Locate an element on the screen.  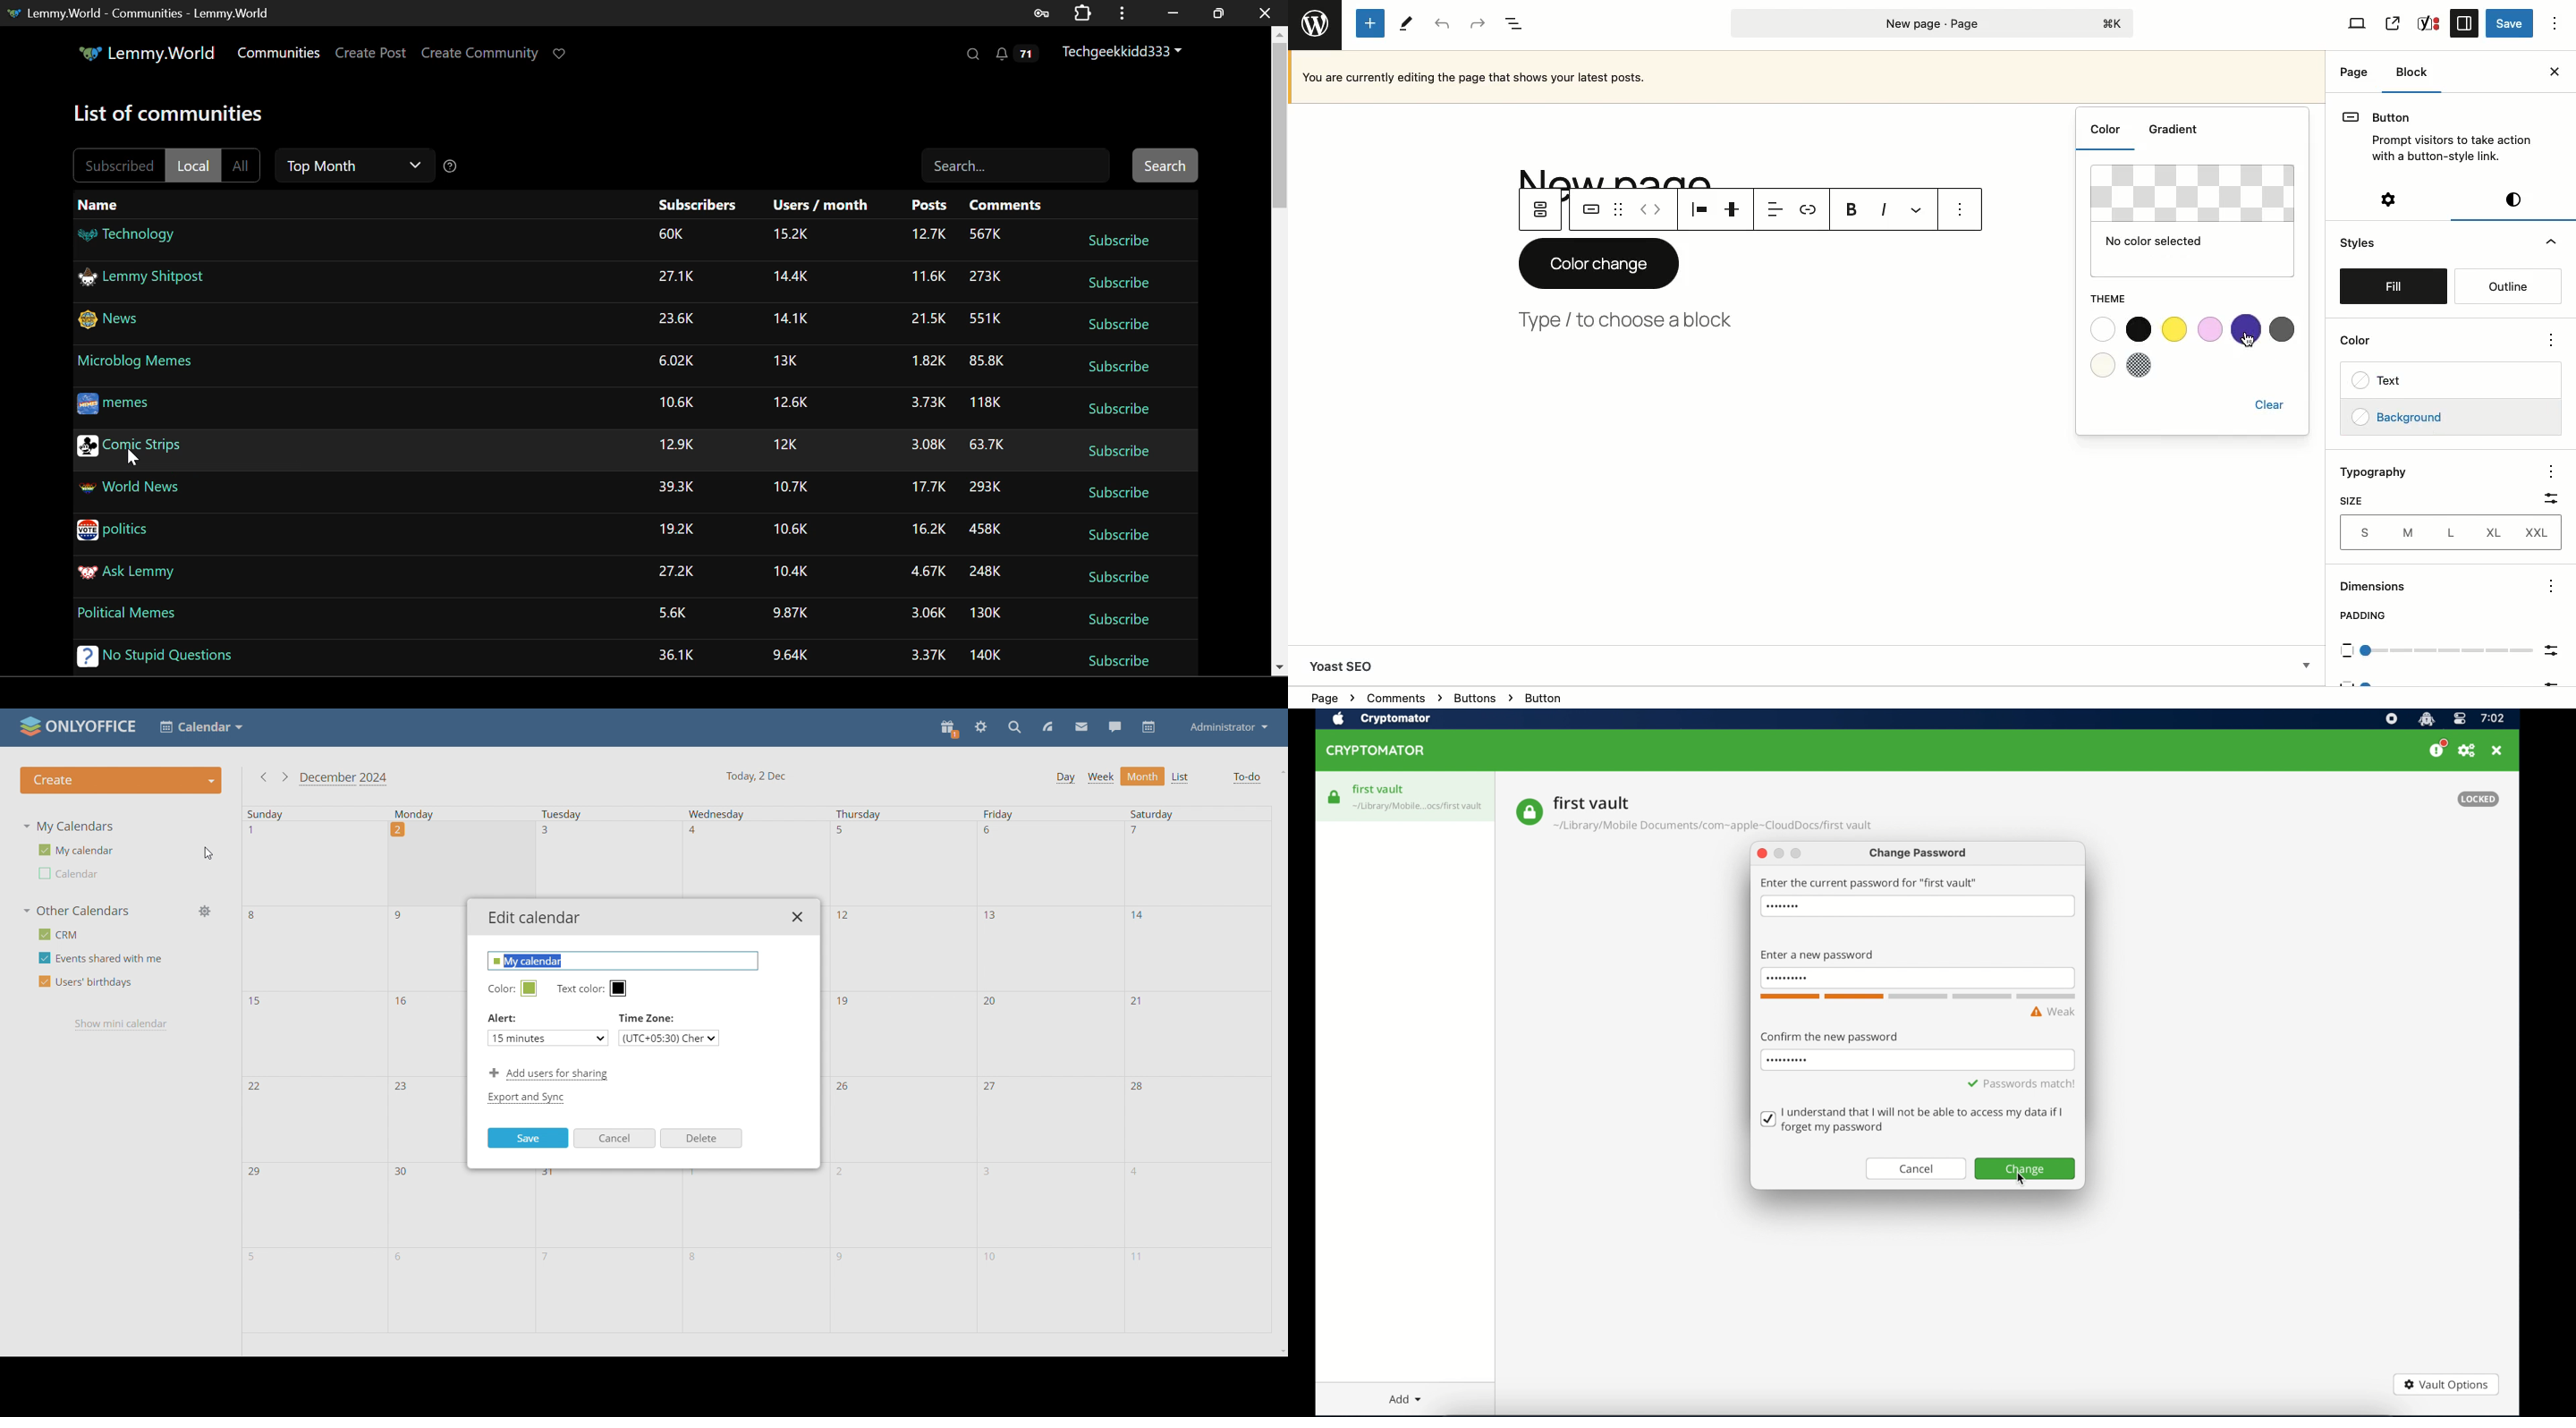
crytptomator is located at coordinates (1395, 720).